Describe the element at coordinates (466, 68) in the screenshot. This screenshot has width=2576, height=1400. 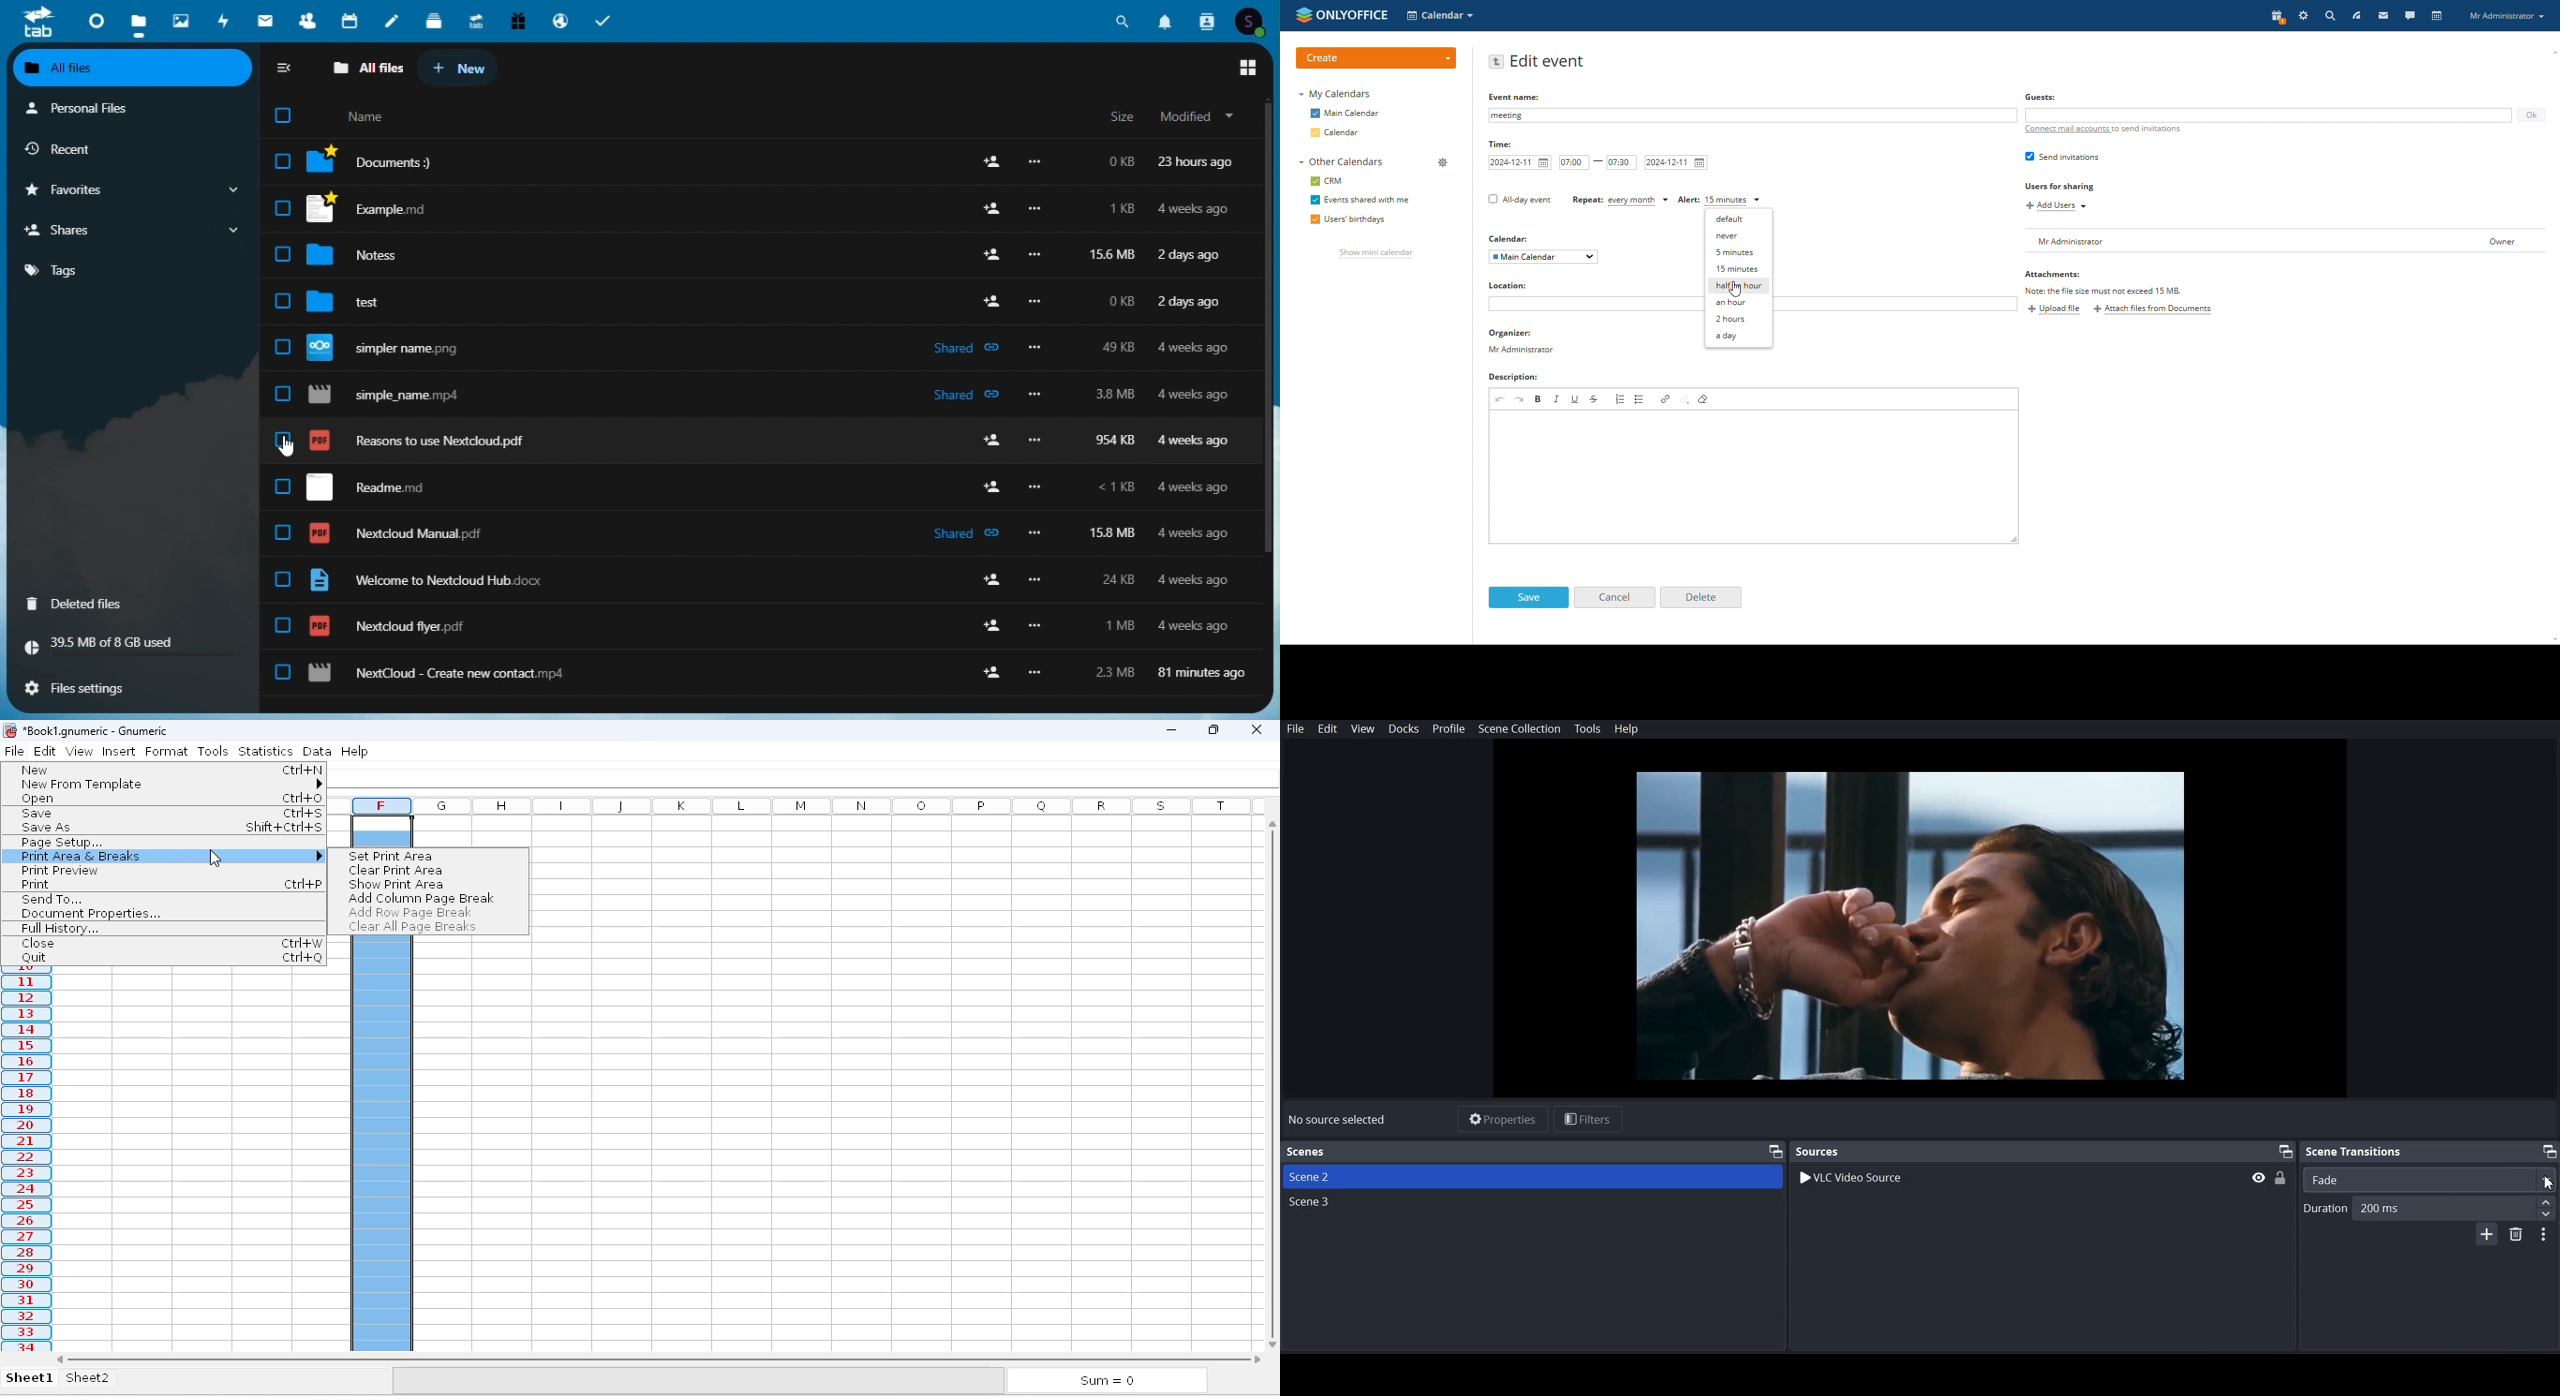
I see `new` at that location.